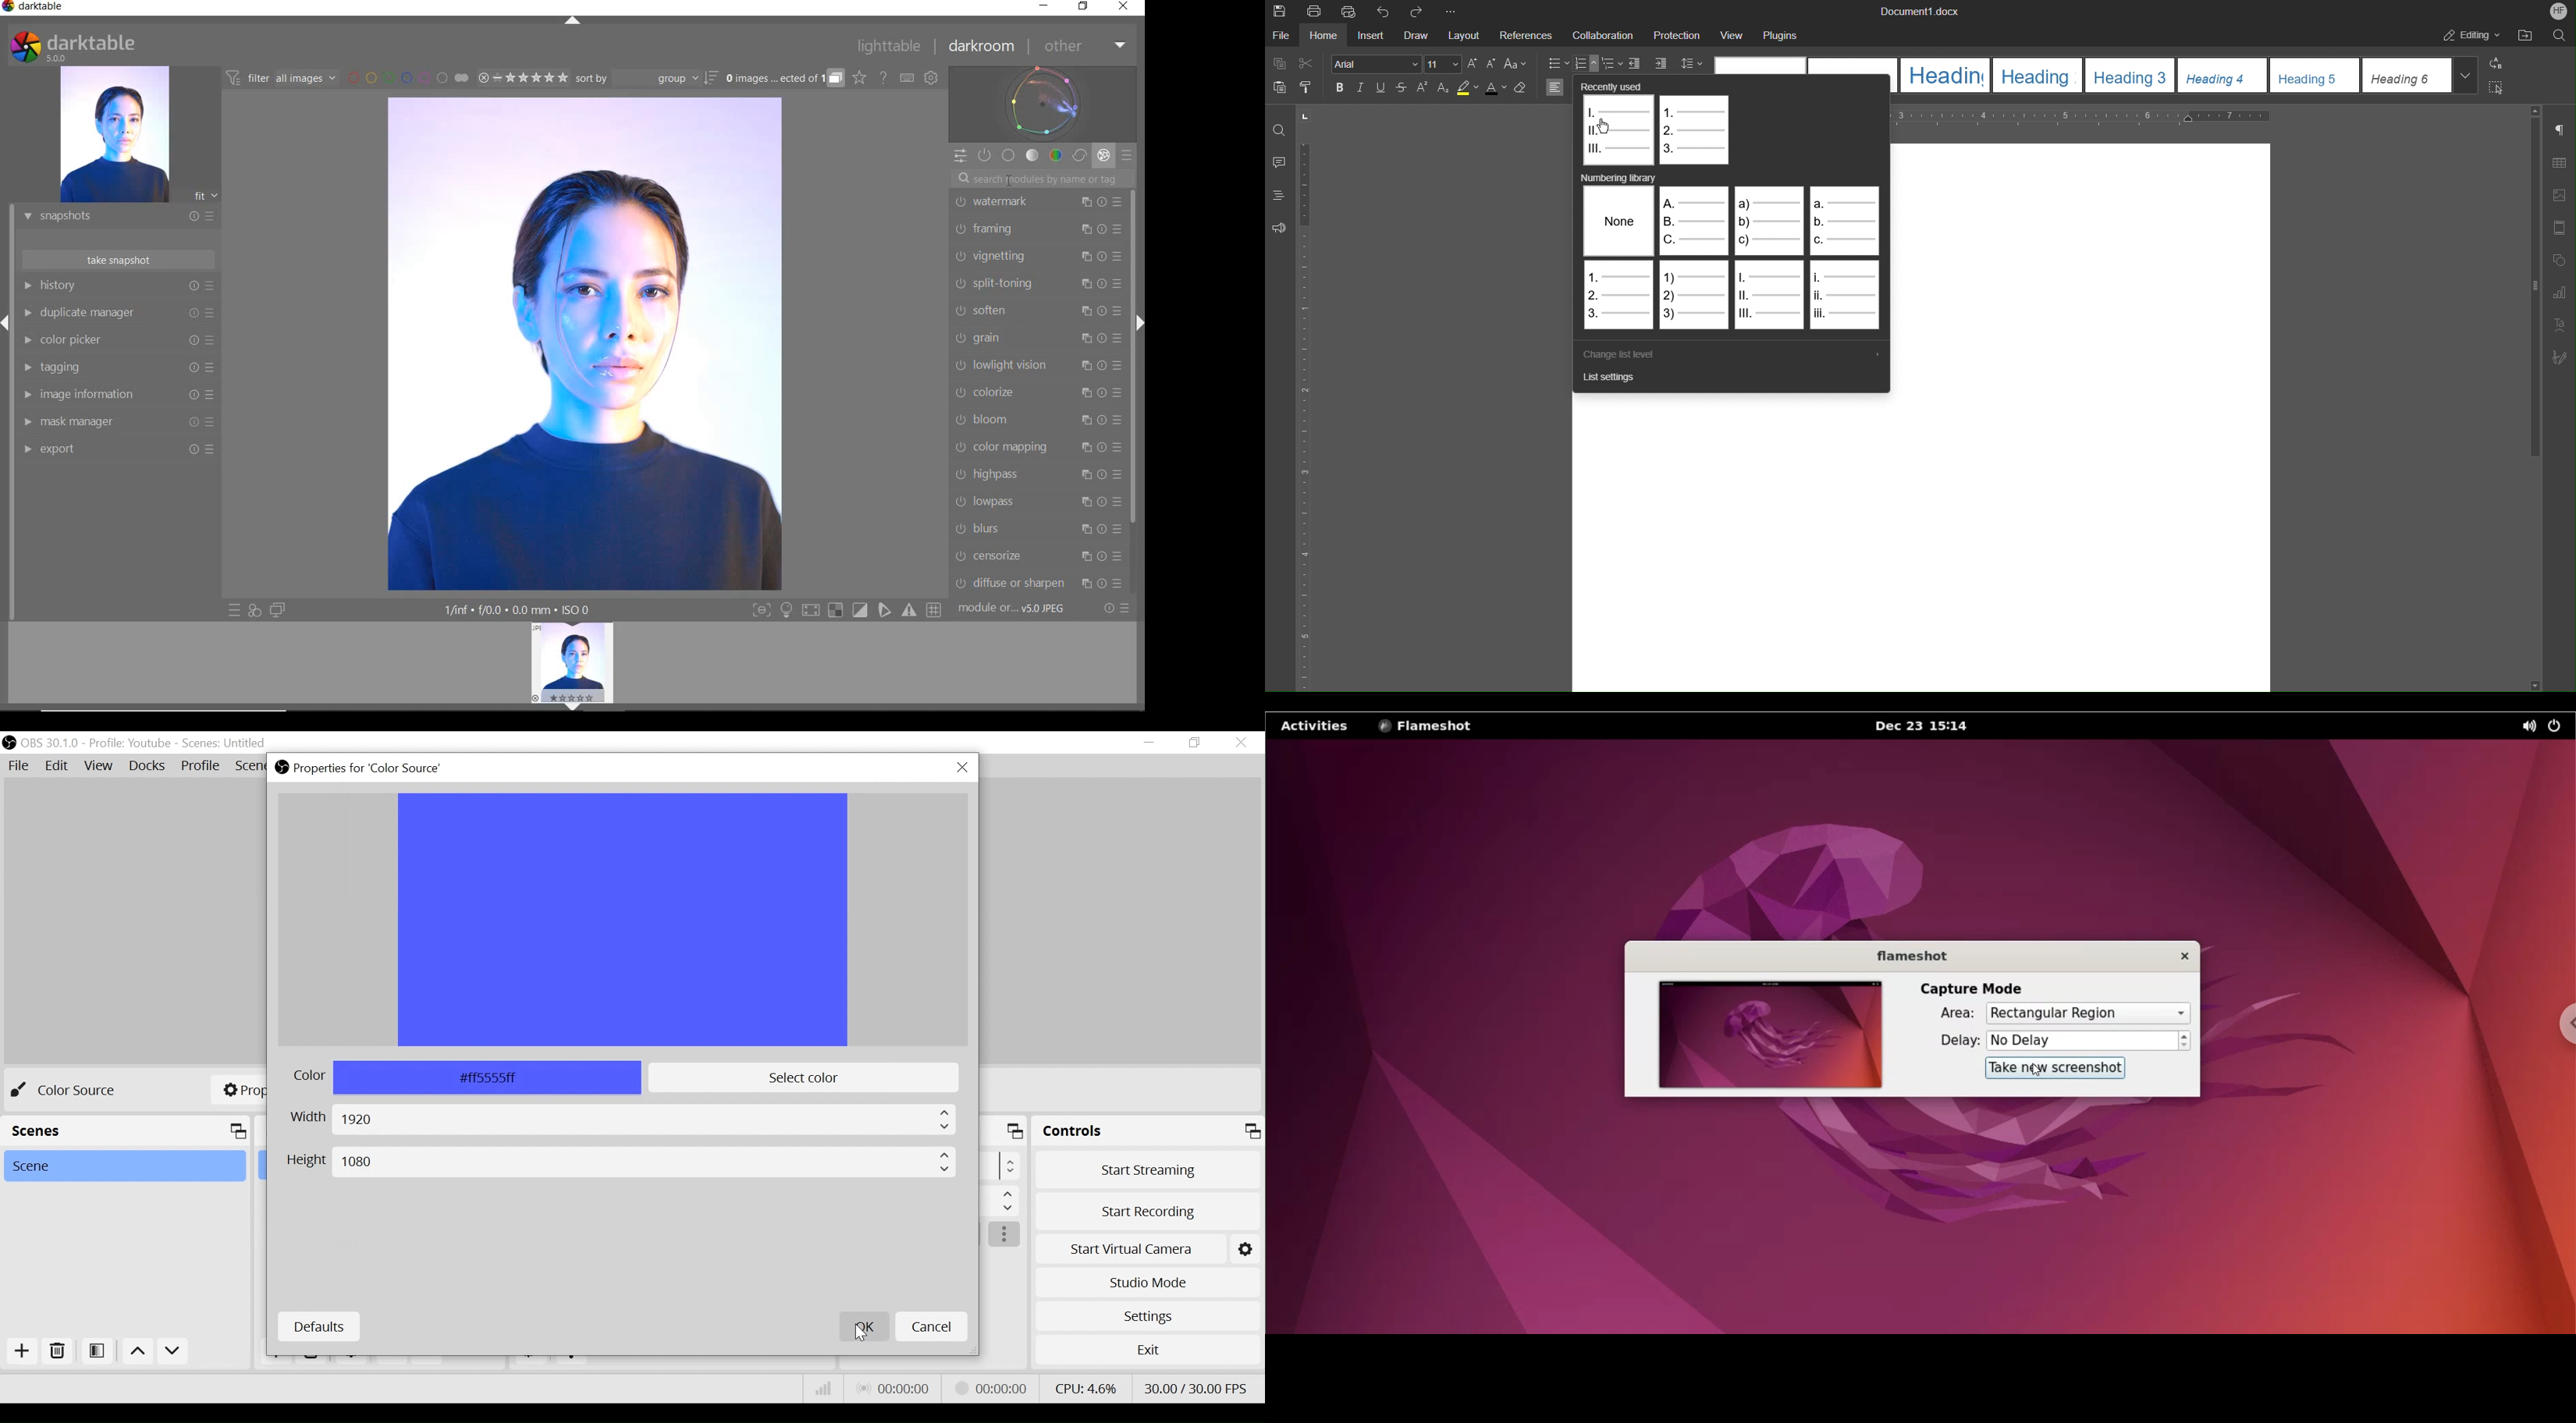  What do you see at coordinates (1944, 75) in the screenshot?
I see `Heading 1` at bounding box center [1944, 75].